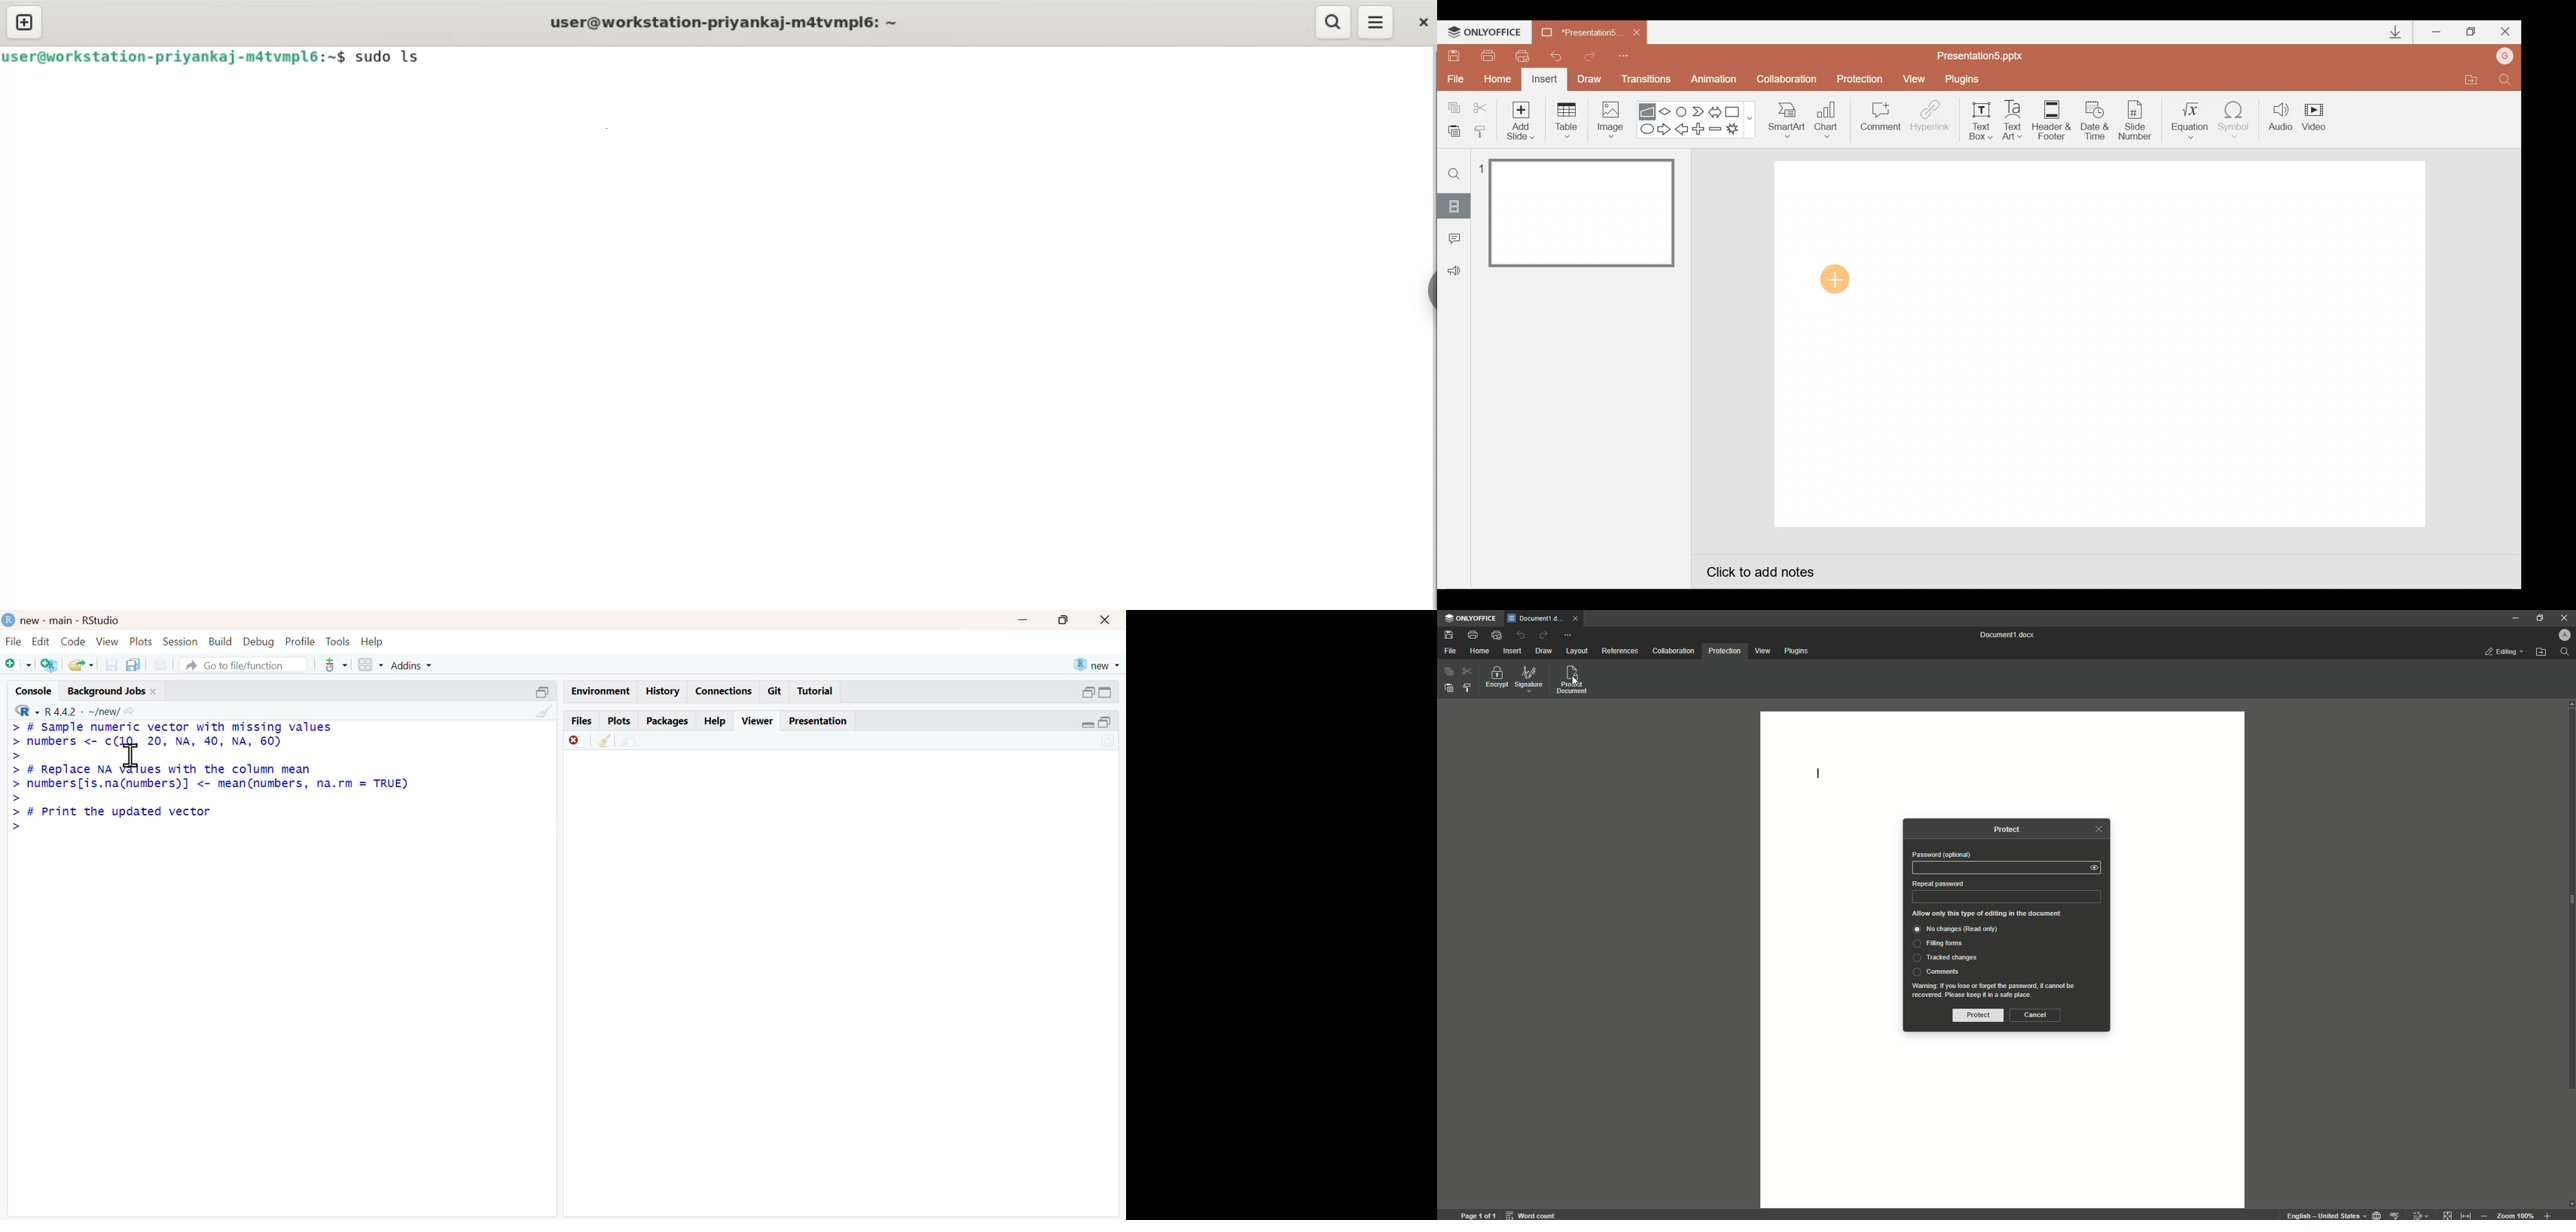 The height and width of the screenshot is (1232, 2576). Describe the element at coordinates (1495, 678) in the screenshot. I see `Encrypt` at that location.